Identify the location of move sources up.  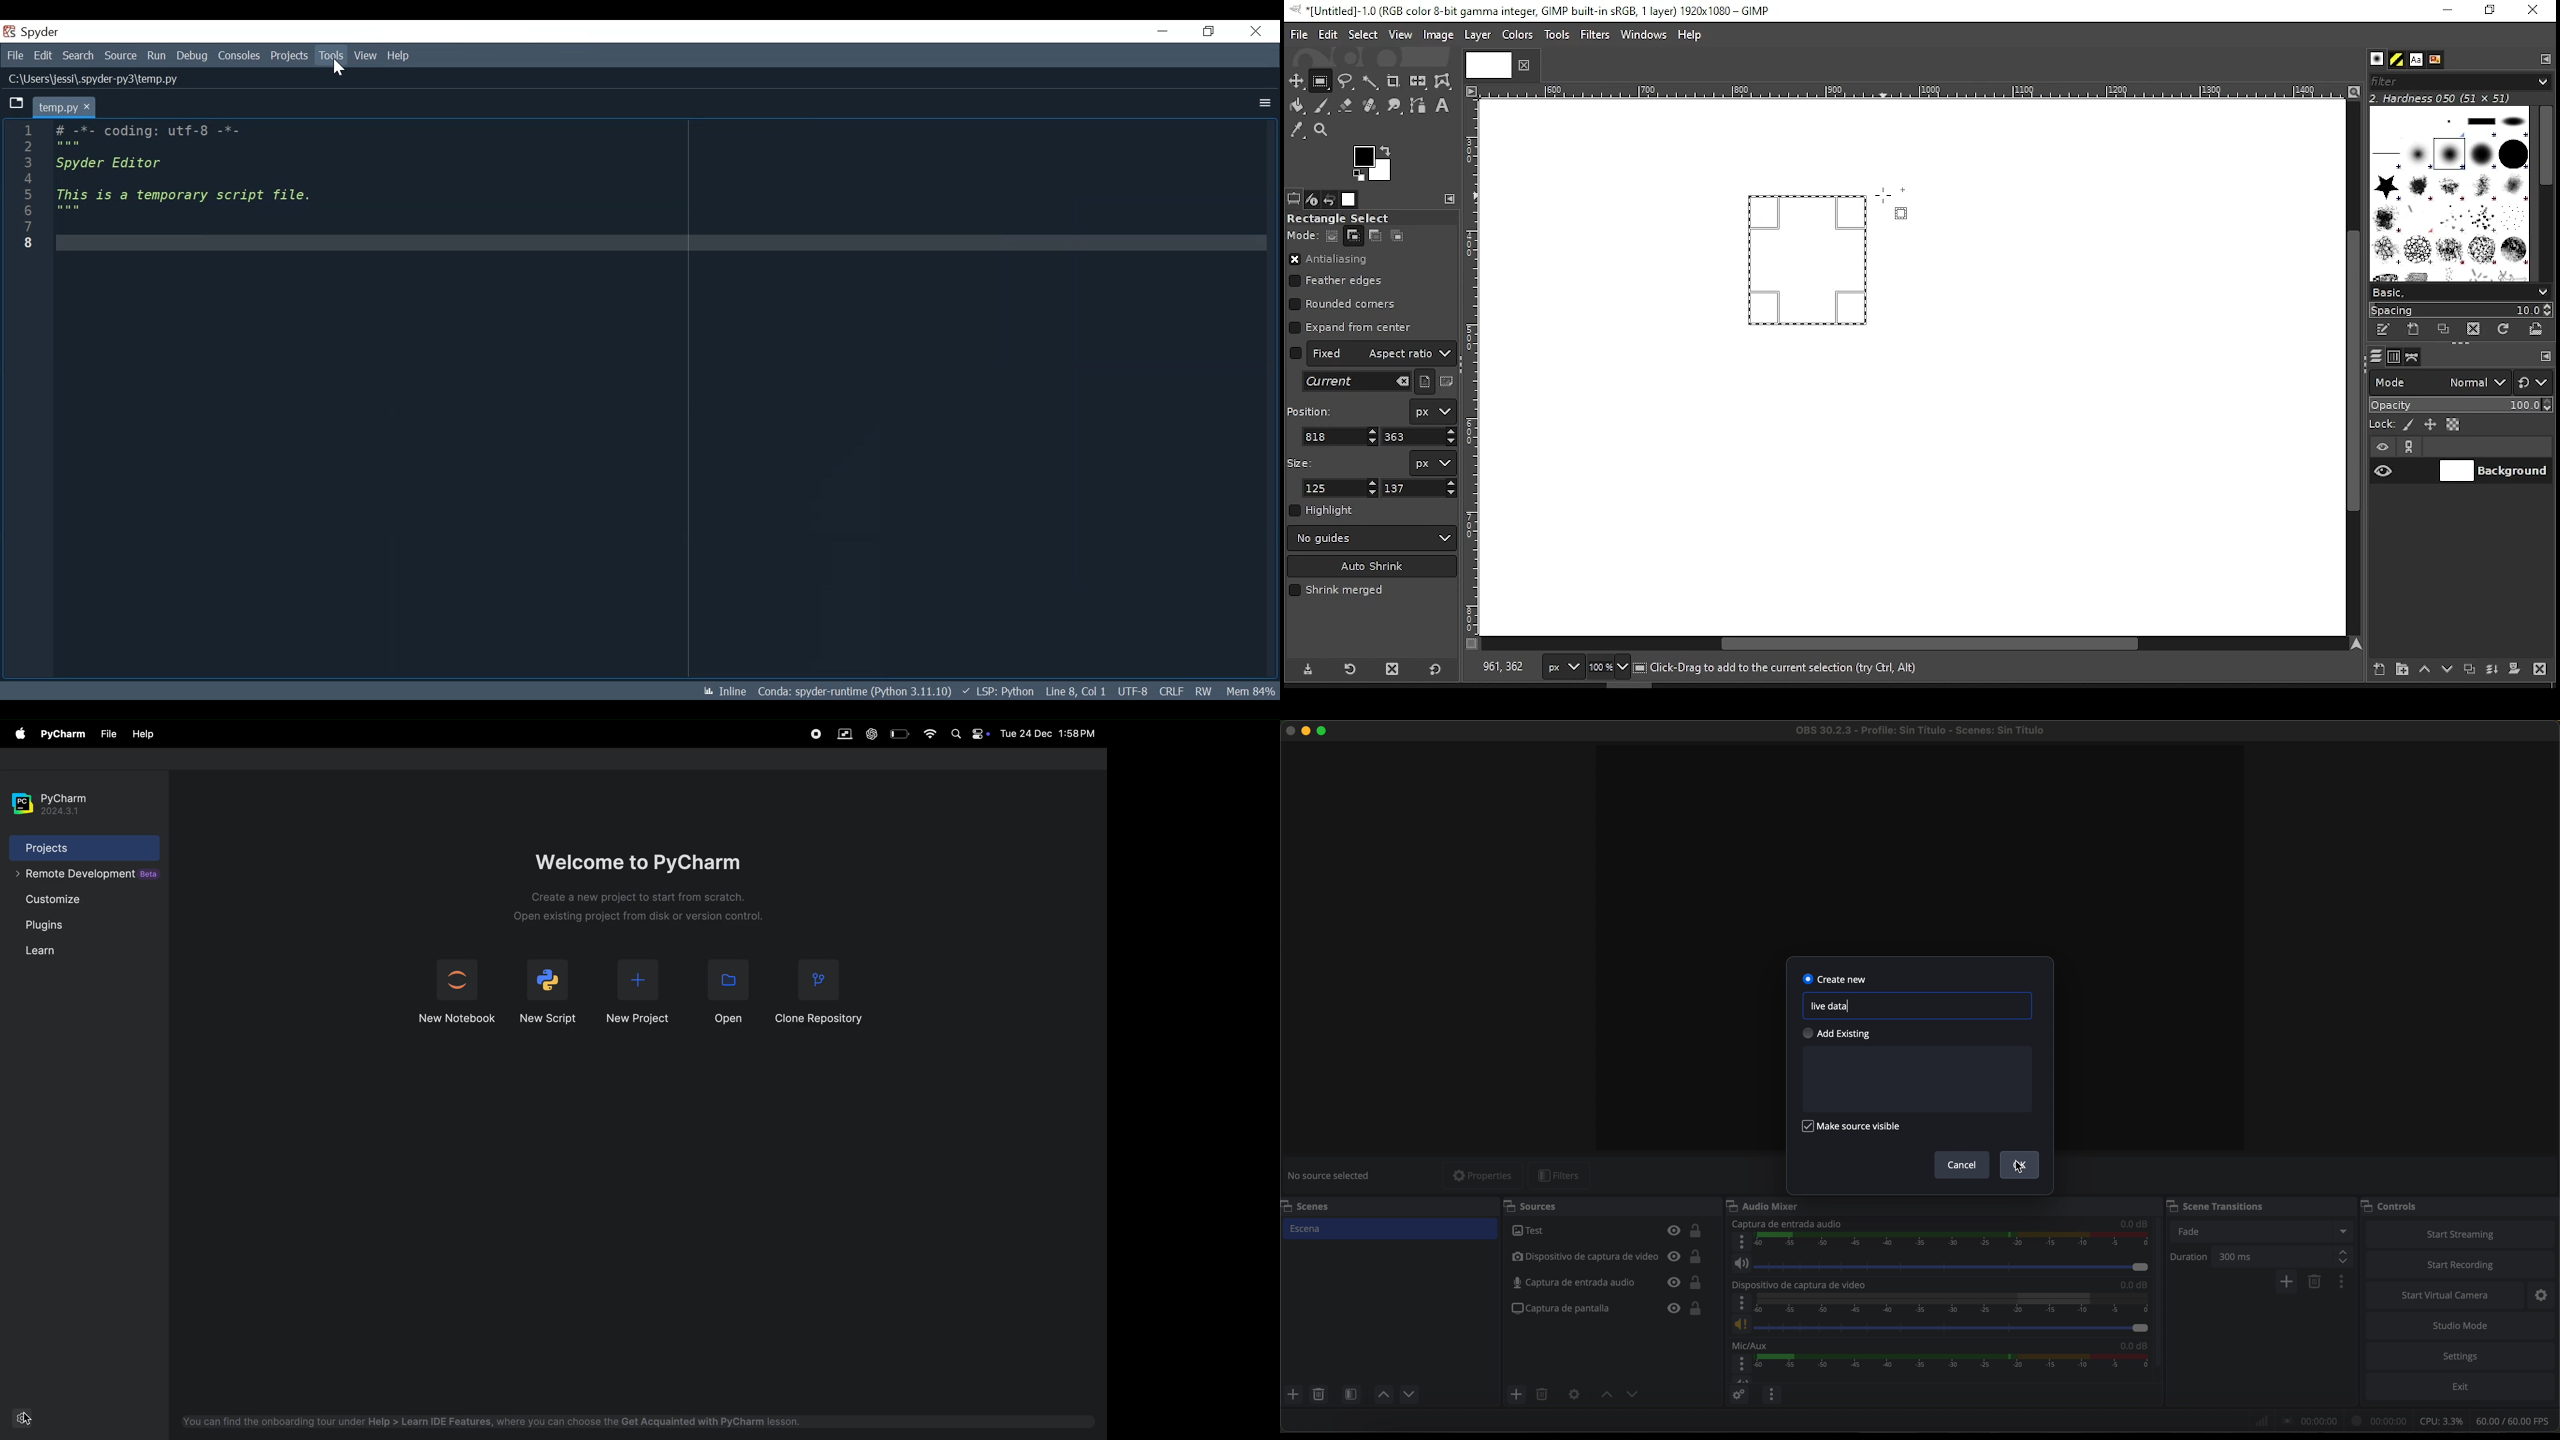
(1384, 1394).